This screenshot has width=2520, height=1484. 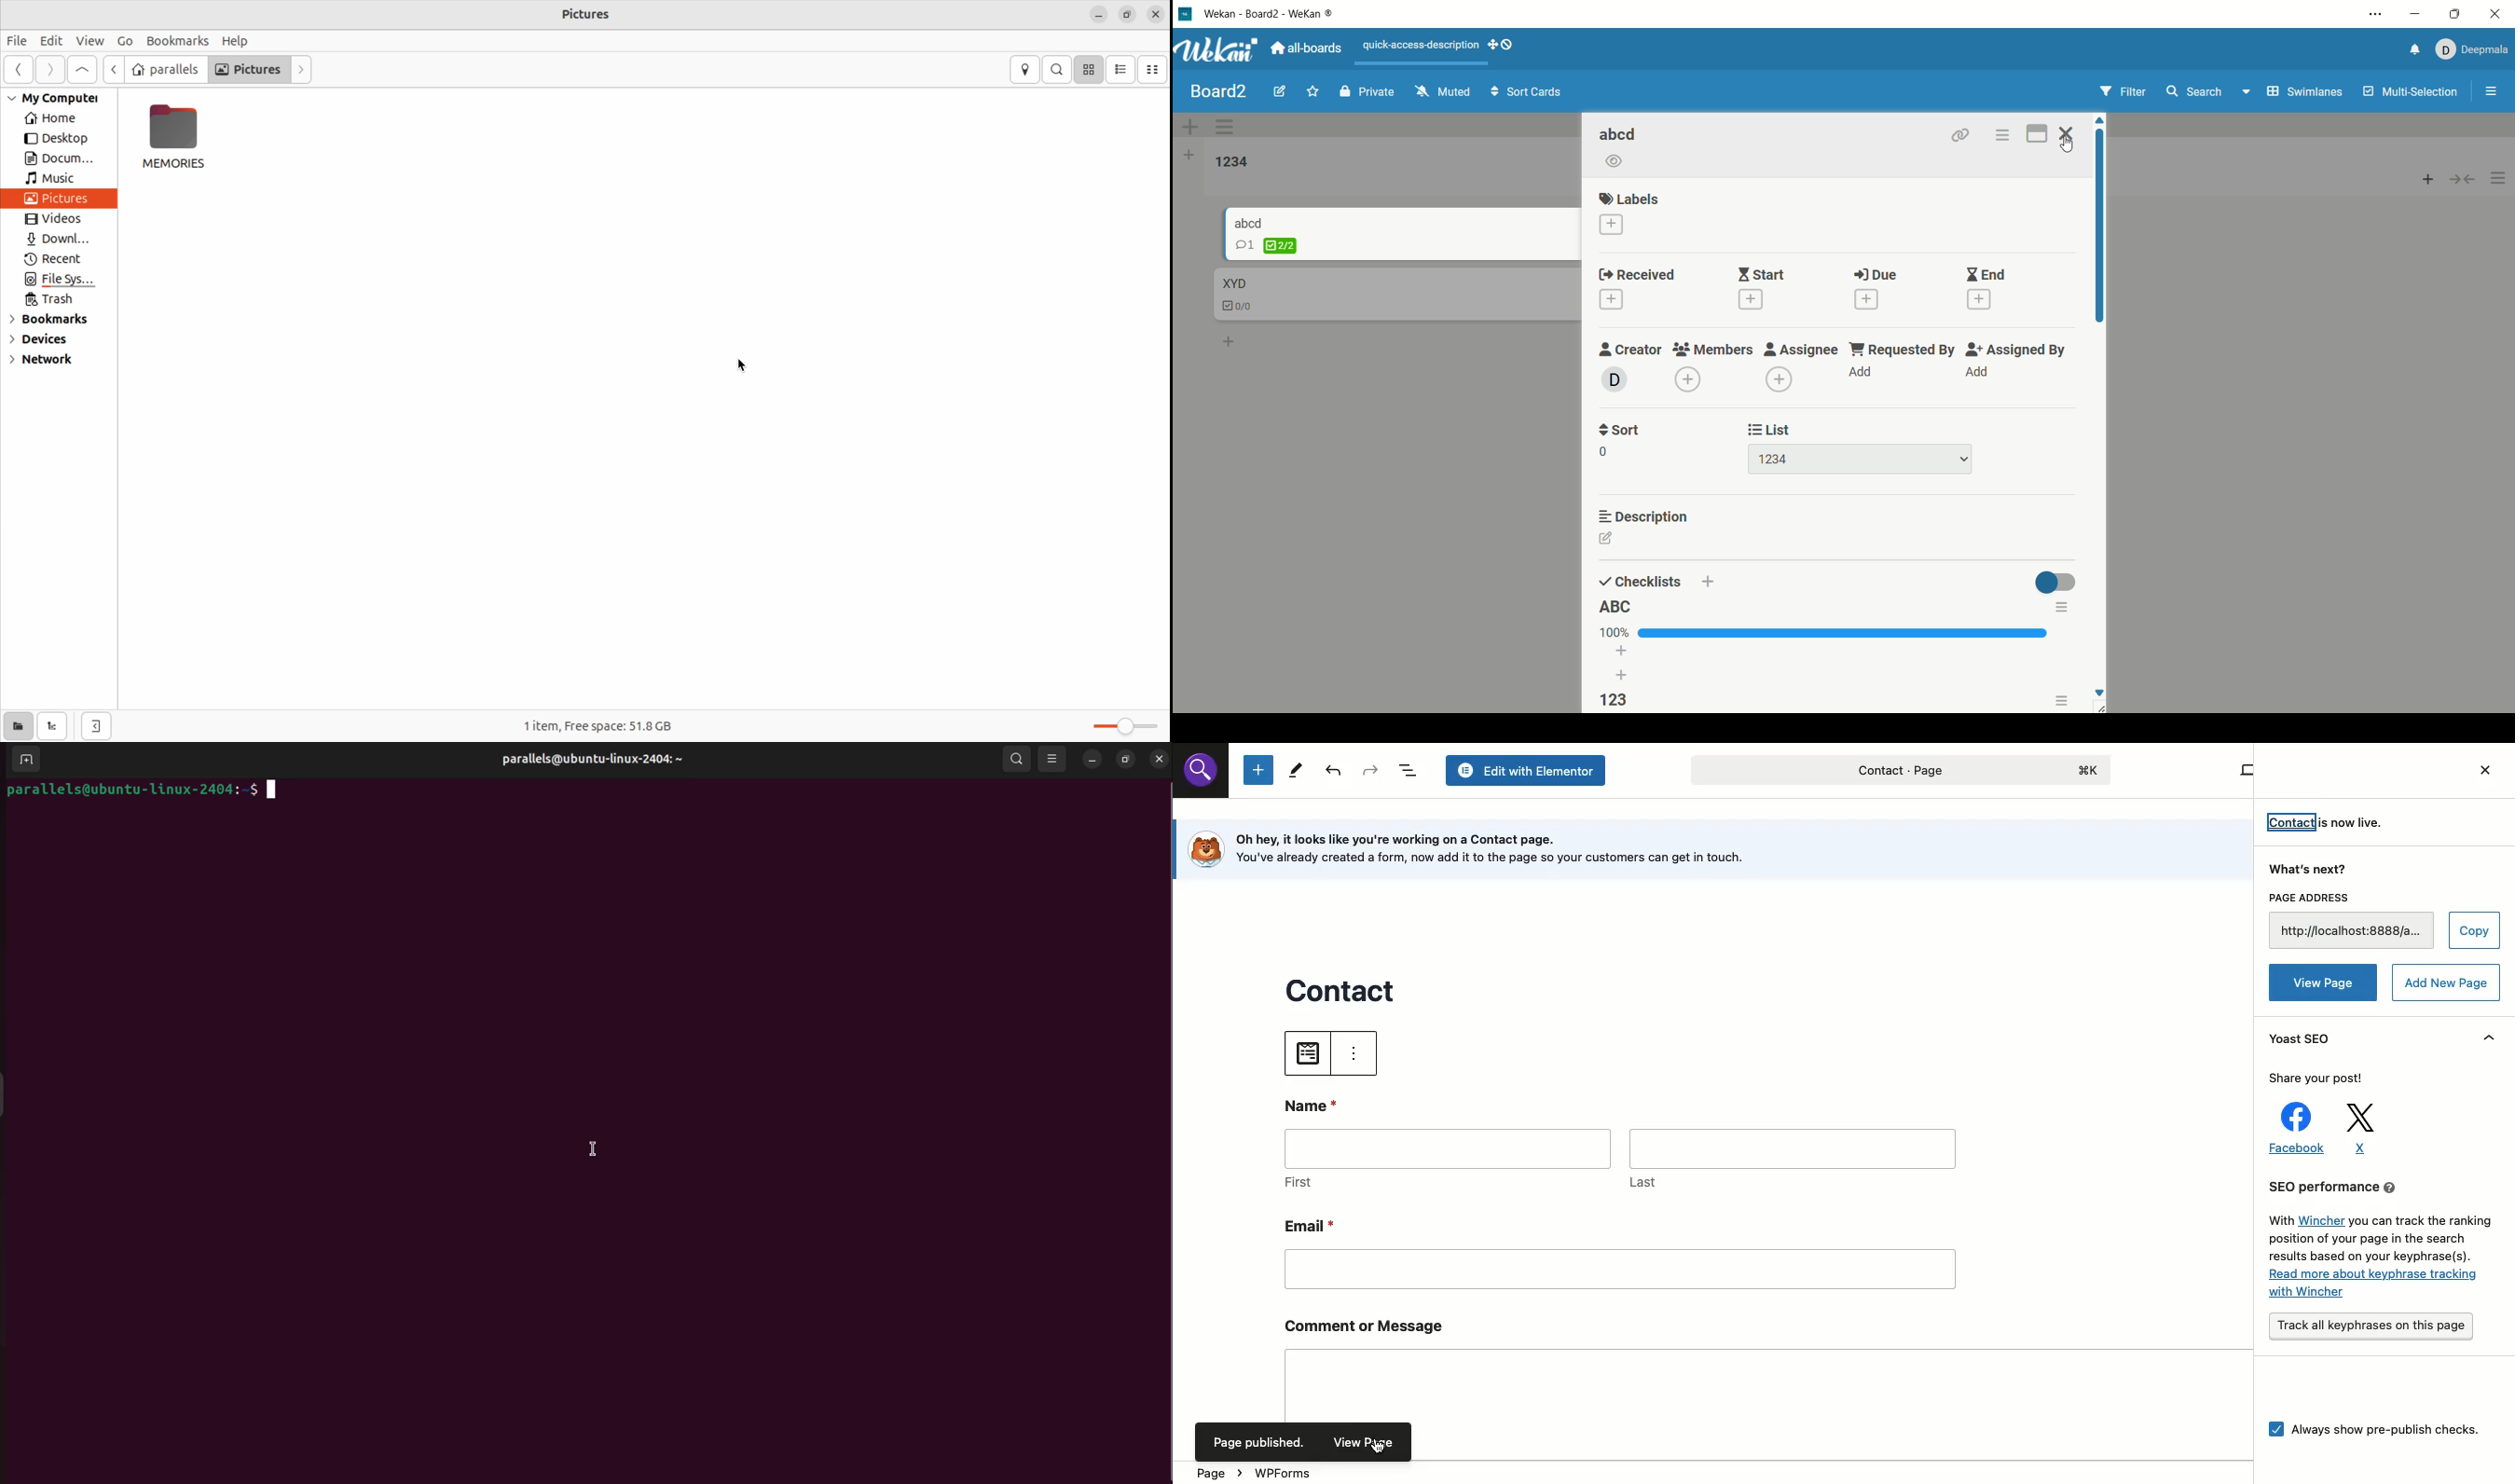 What do you see at coordinates (1712, 365) in the screenshot?
I see `members` at bounding box center [1712, 365].